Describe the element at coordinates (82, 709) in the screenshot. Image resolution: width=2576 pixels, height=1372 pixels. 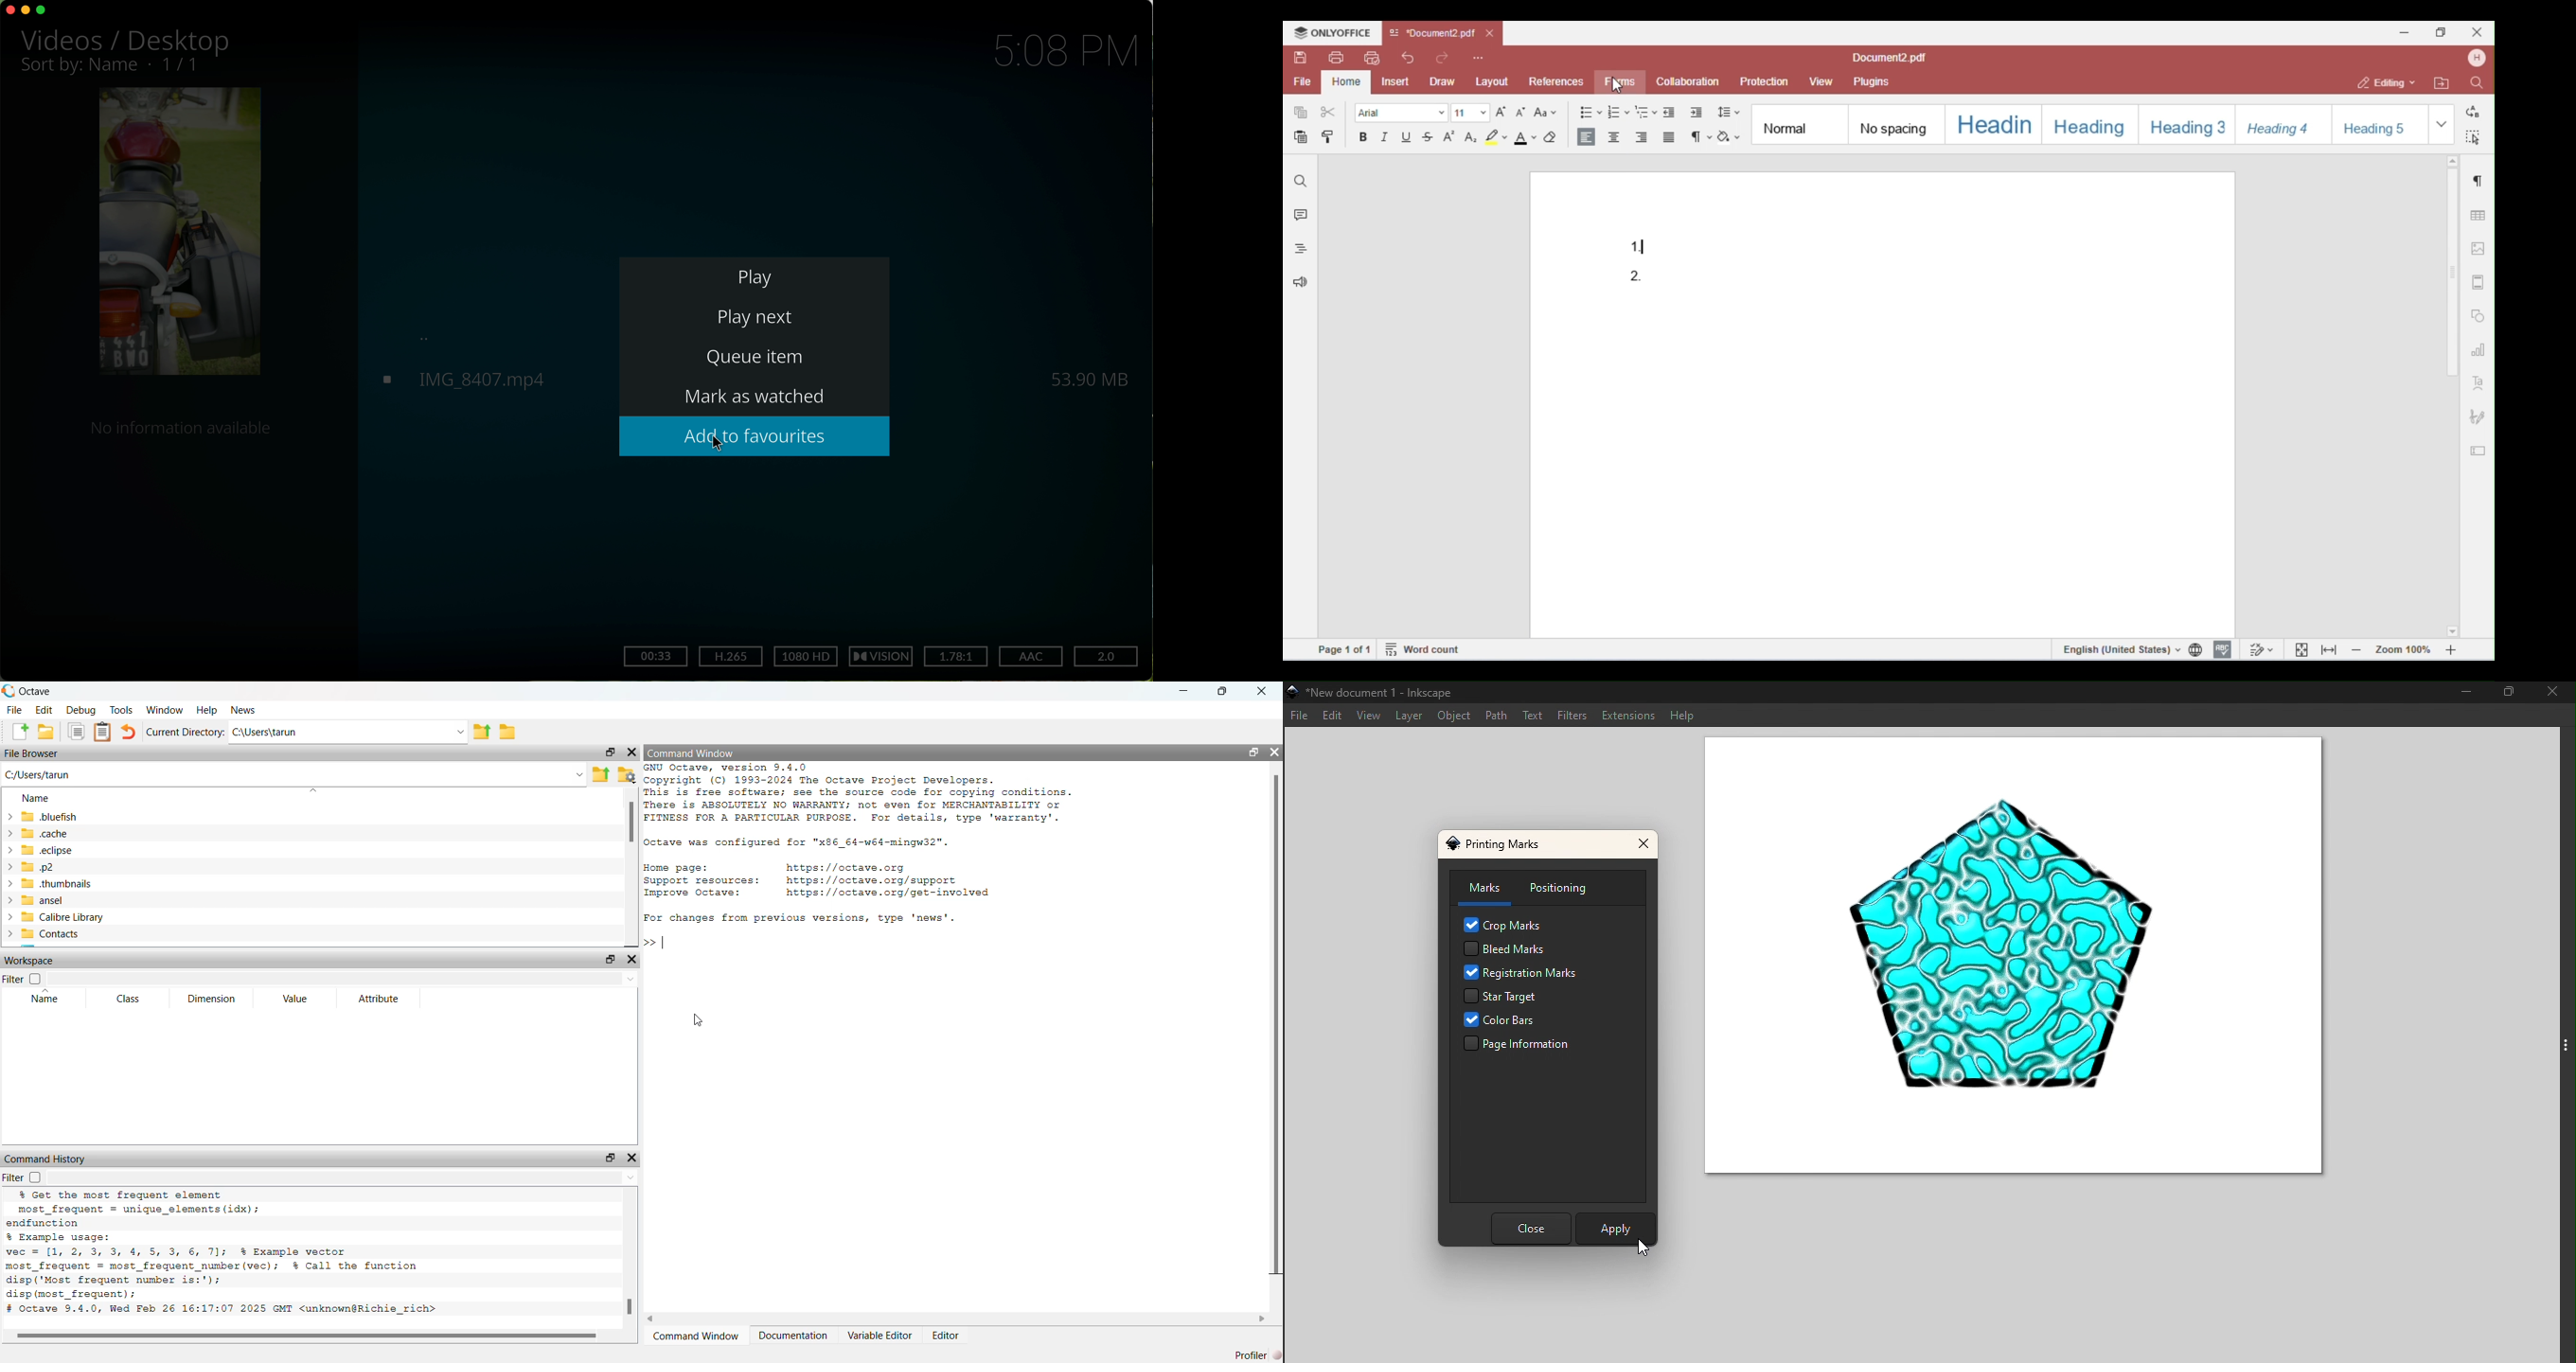
I see `Debug` at that location.